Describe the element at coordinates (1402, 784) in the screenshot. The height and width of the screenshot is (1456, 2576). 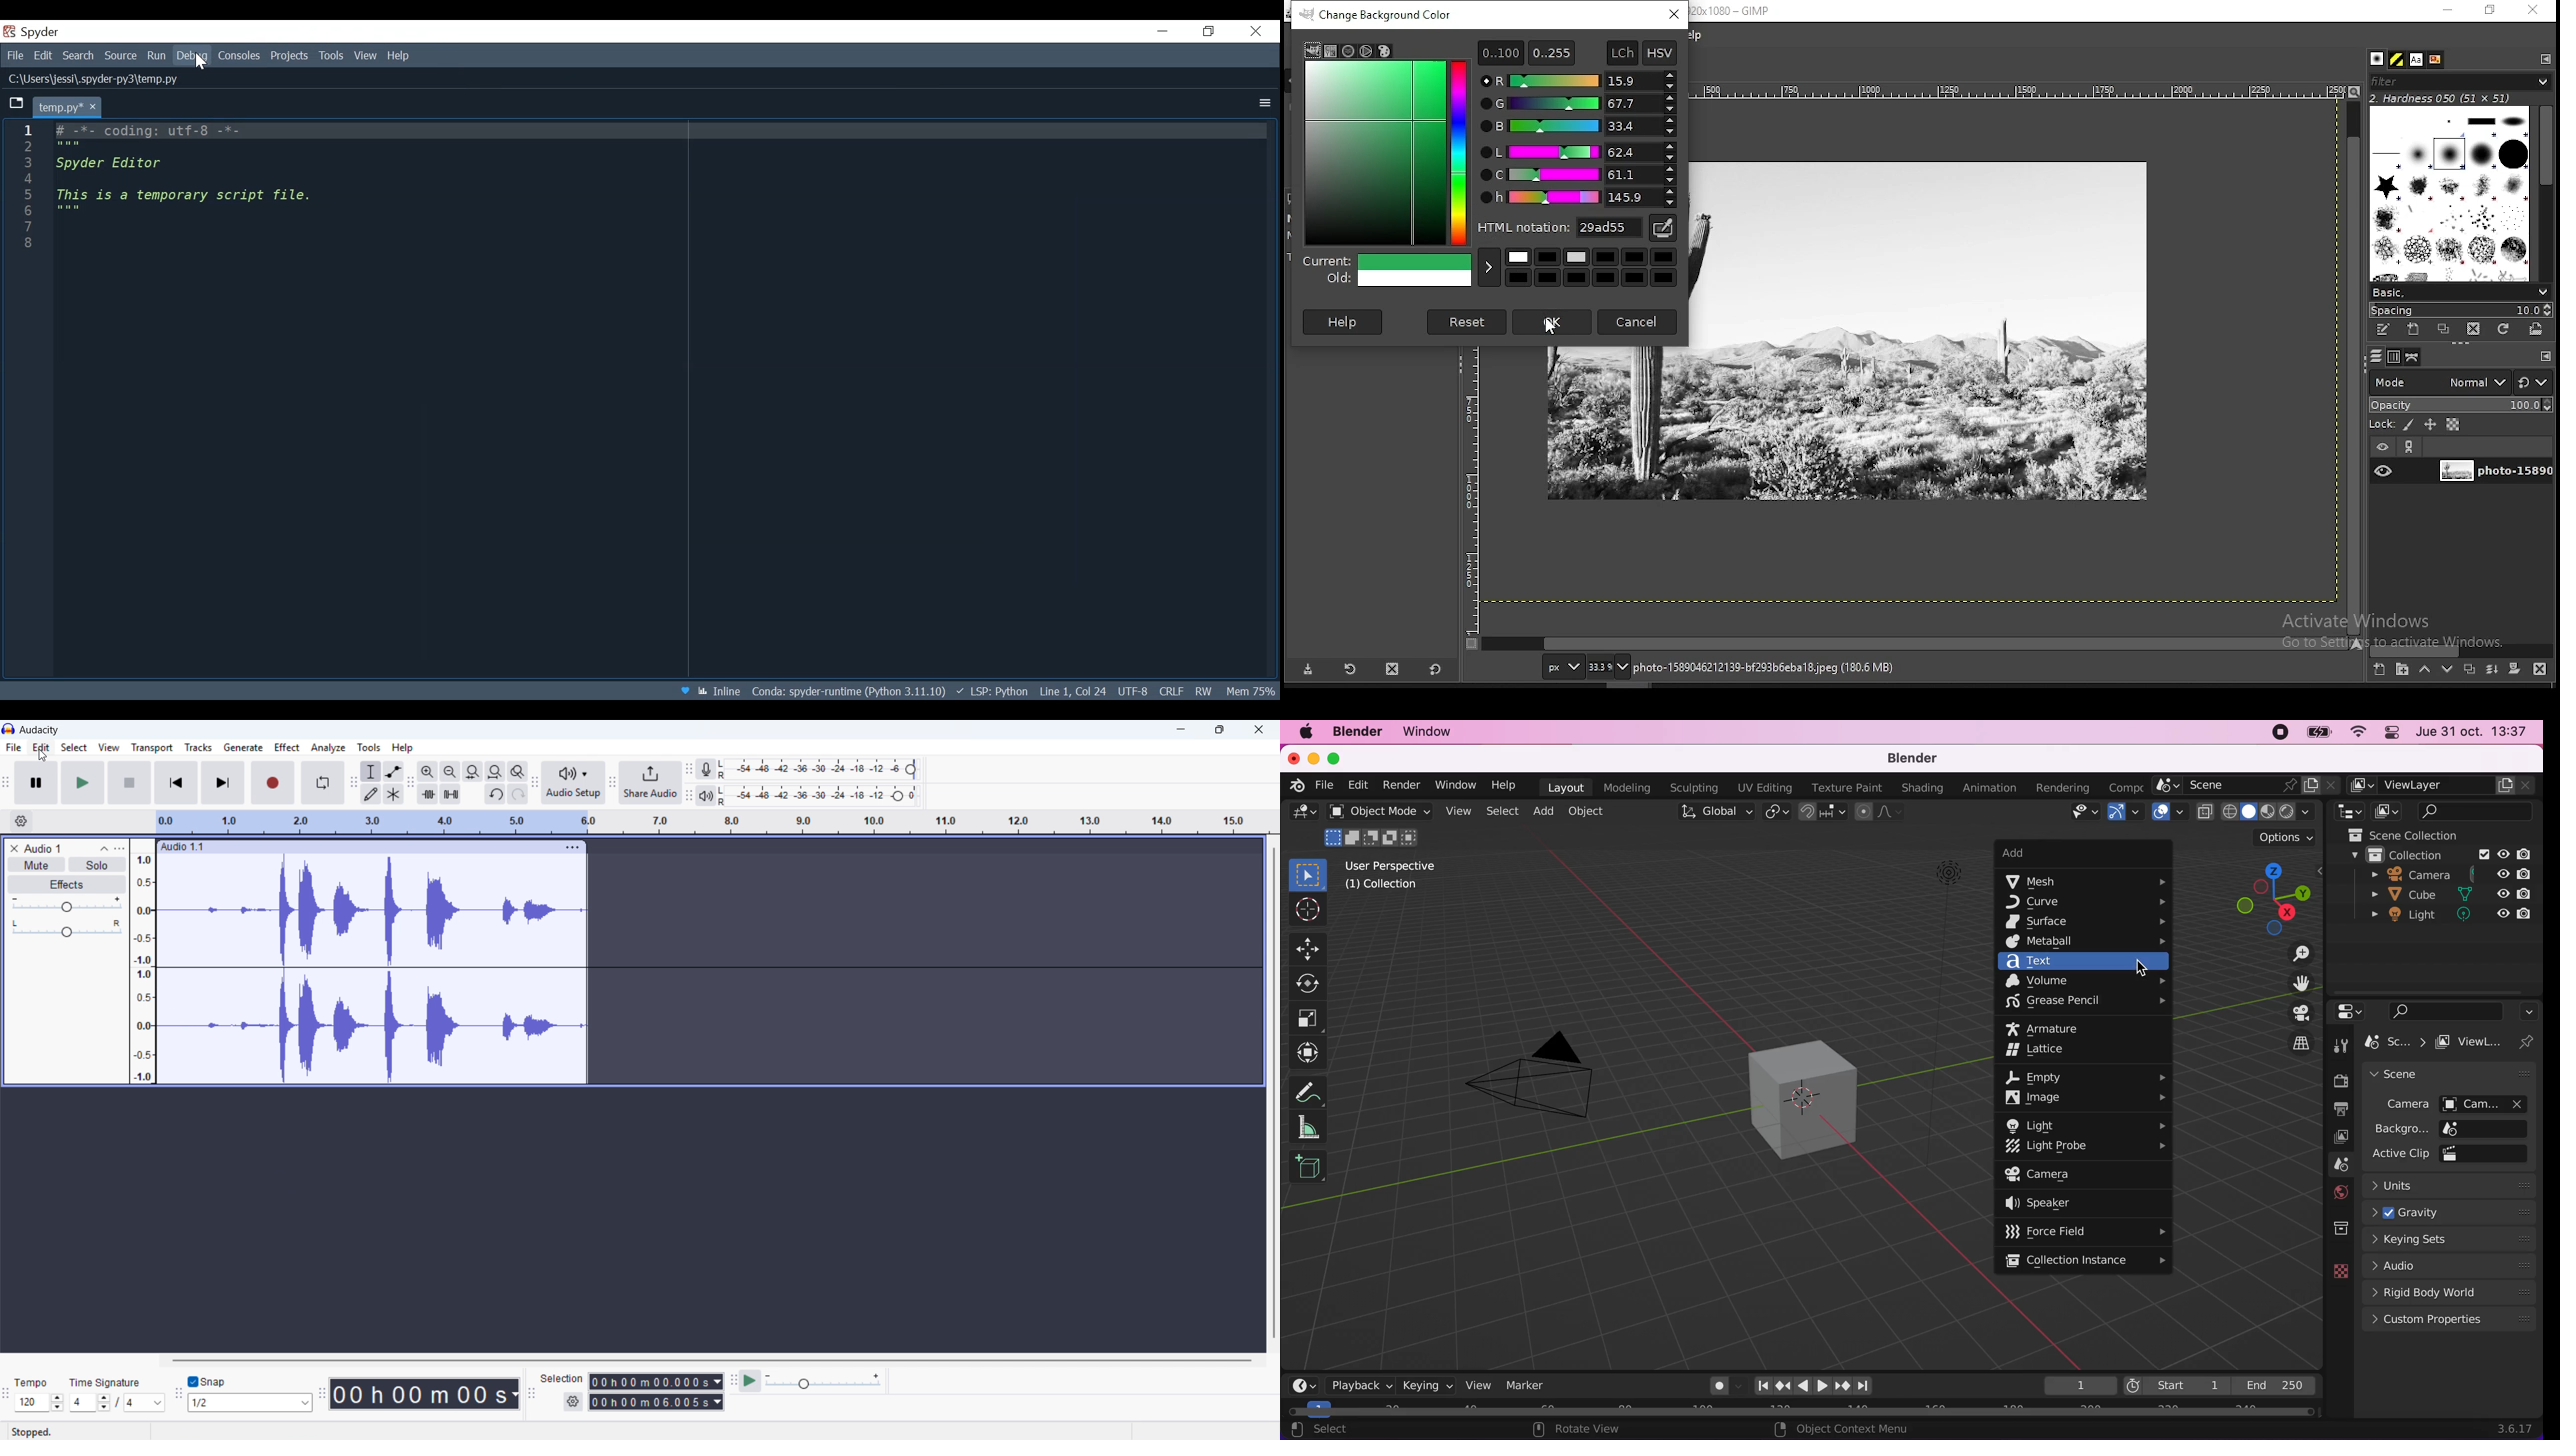
I see `render` at that location.